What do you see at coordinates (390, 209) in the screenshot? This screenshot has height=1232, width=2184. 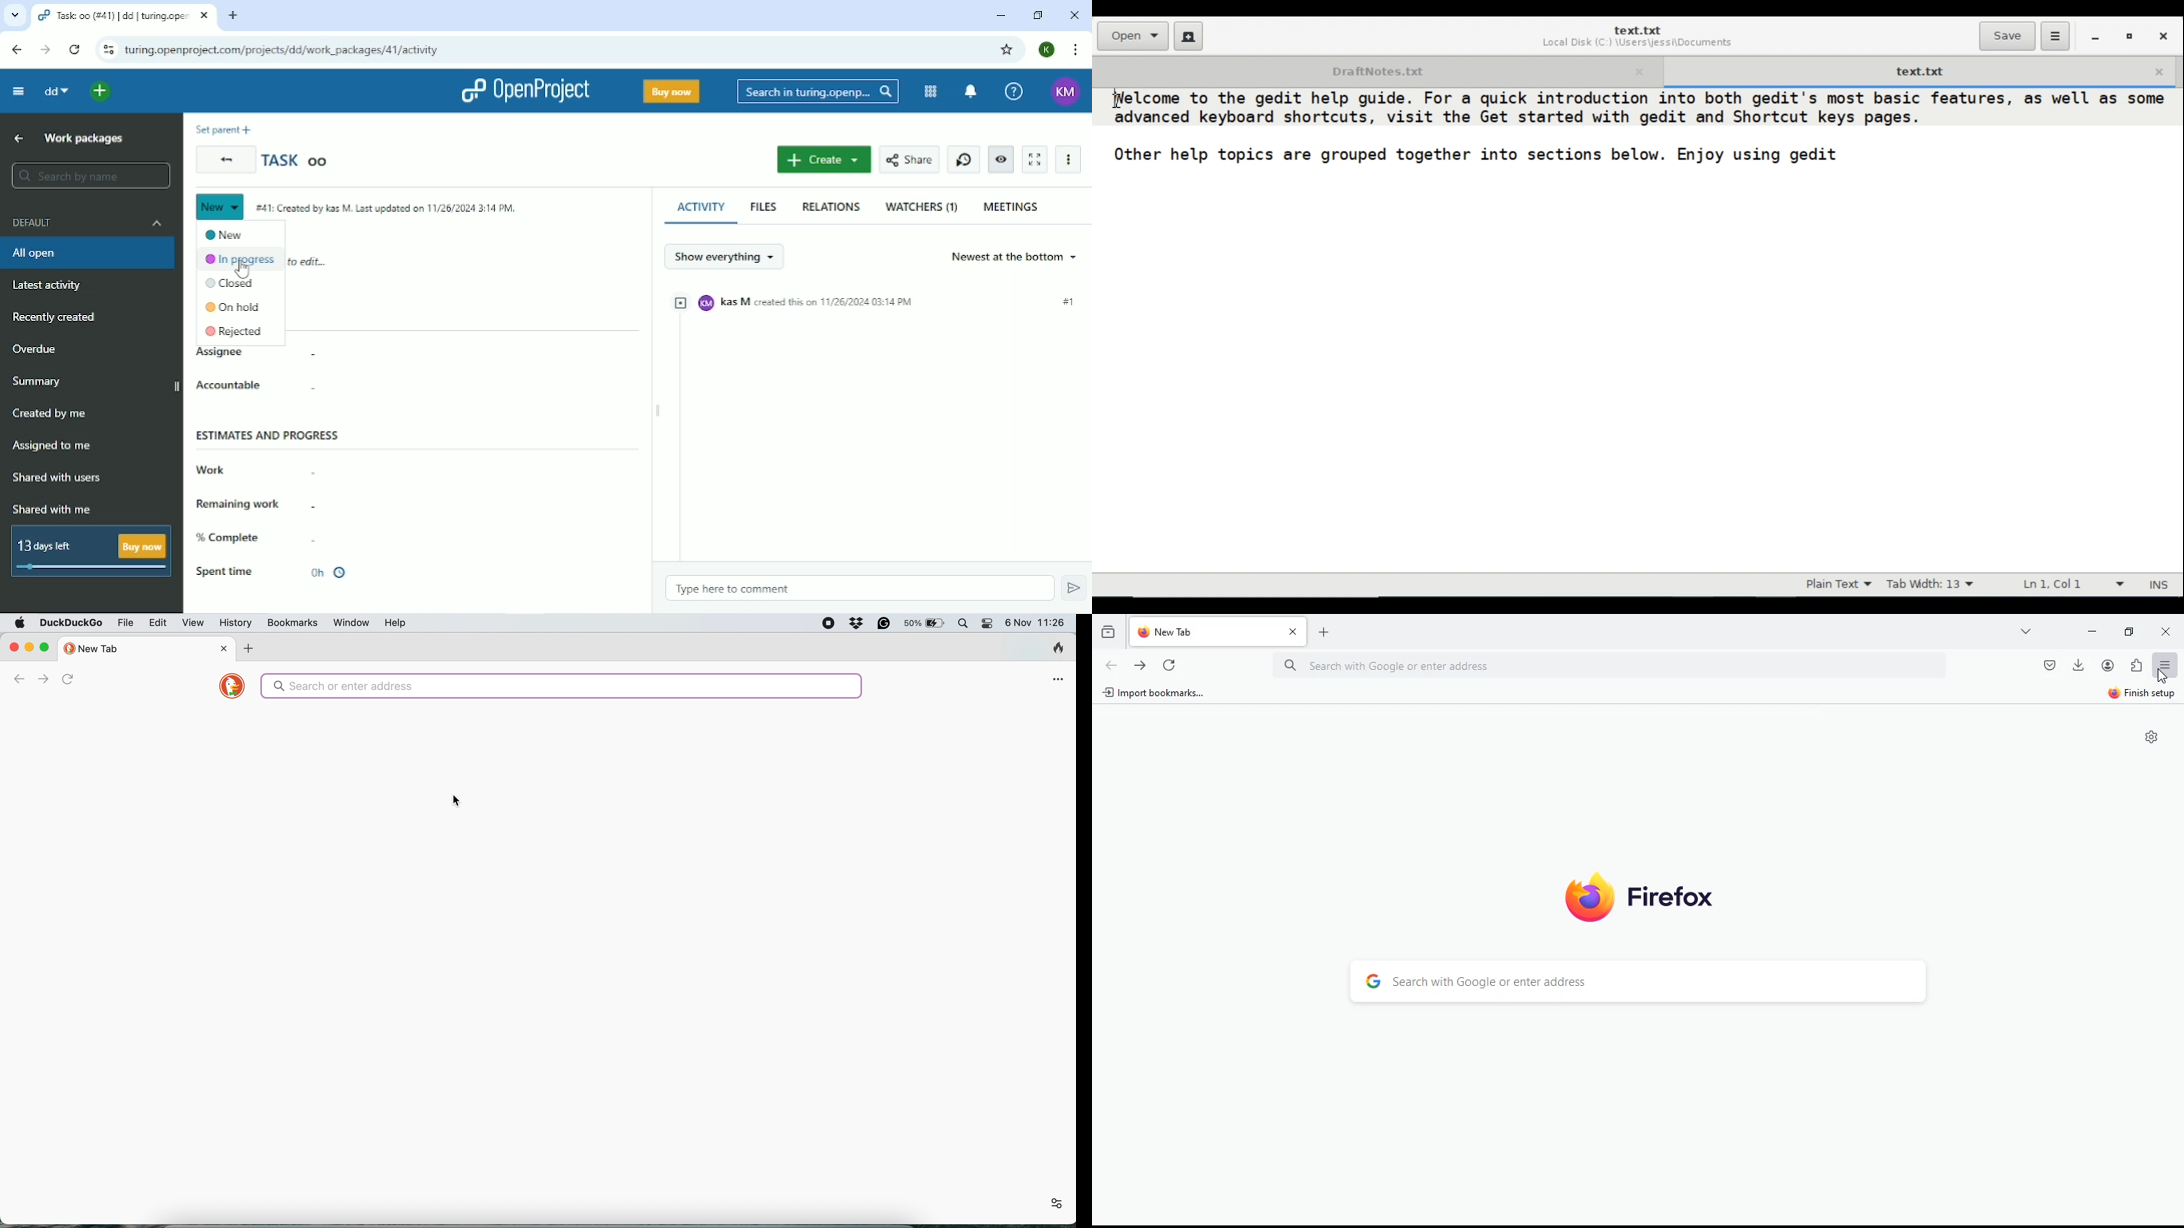 I see `#41: Created by Kas m. Last updated on 11/26/2024 3:14 PM .` at bounding box center [390, 209].